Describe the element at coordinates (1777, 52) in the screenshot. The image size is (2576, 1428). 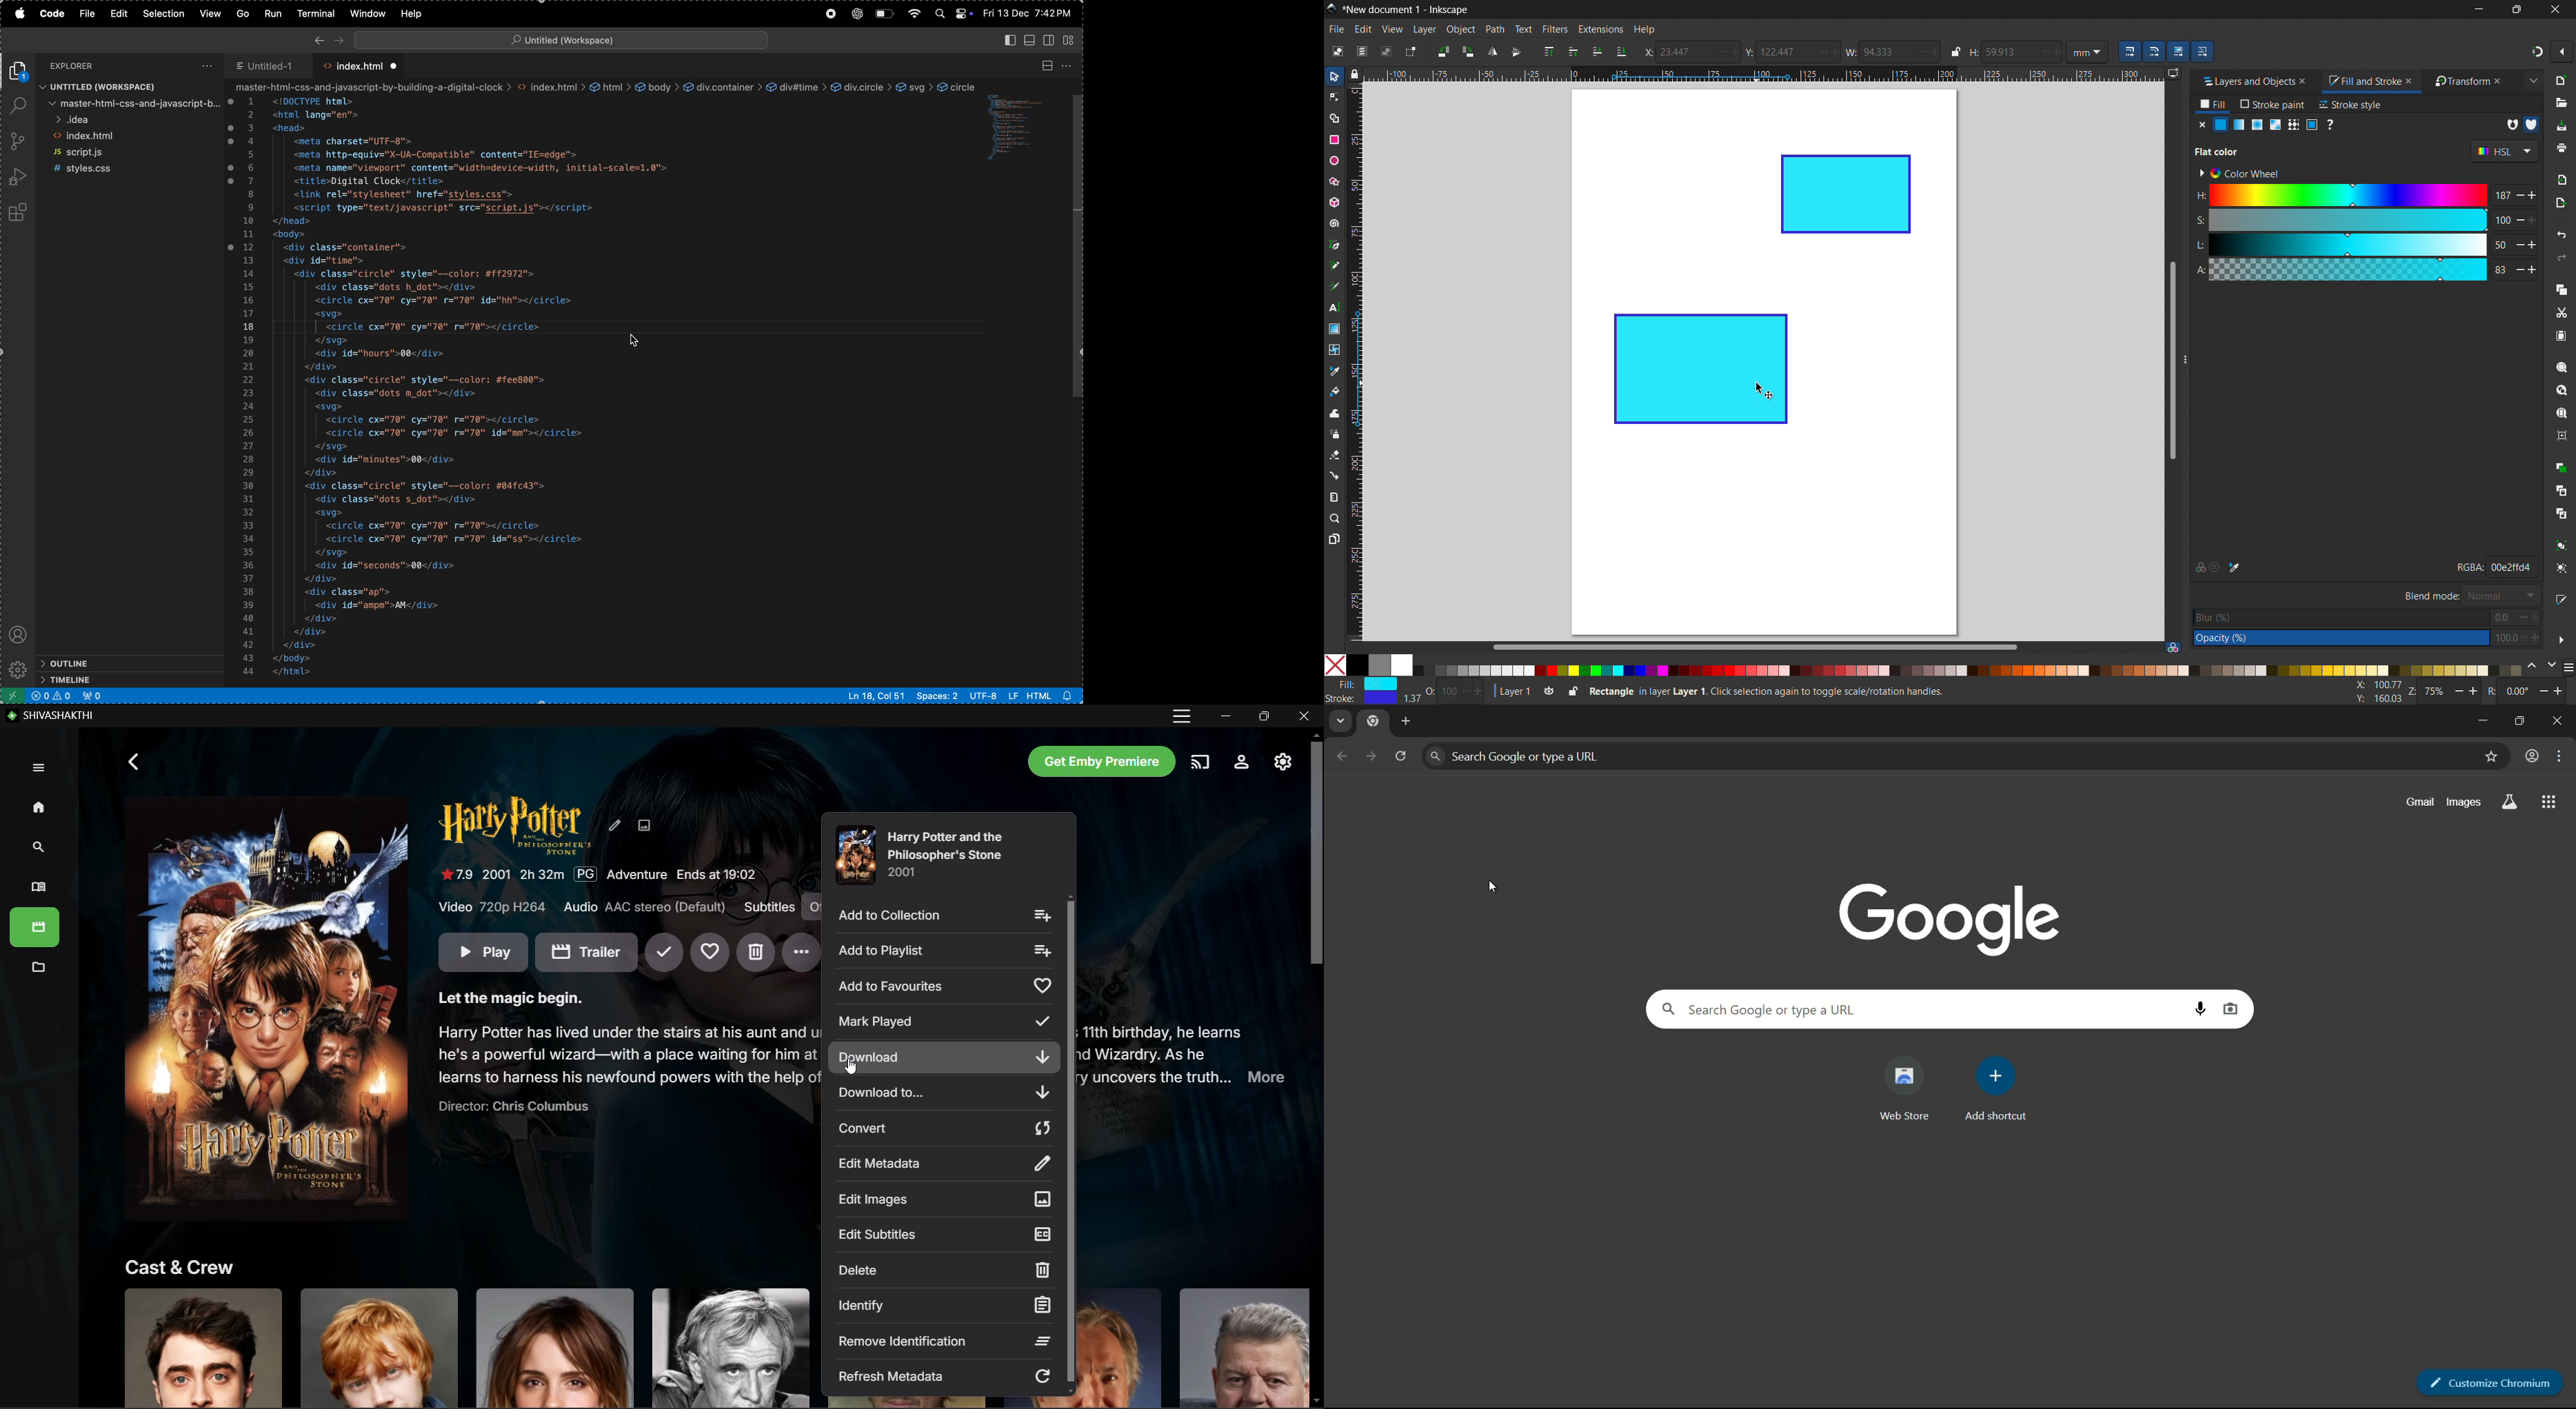
I see `Y: 122.447` at that location.